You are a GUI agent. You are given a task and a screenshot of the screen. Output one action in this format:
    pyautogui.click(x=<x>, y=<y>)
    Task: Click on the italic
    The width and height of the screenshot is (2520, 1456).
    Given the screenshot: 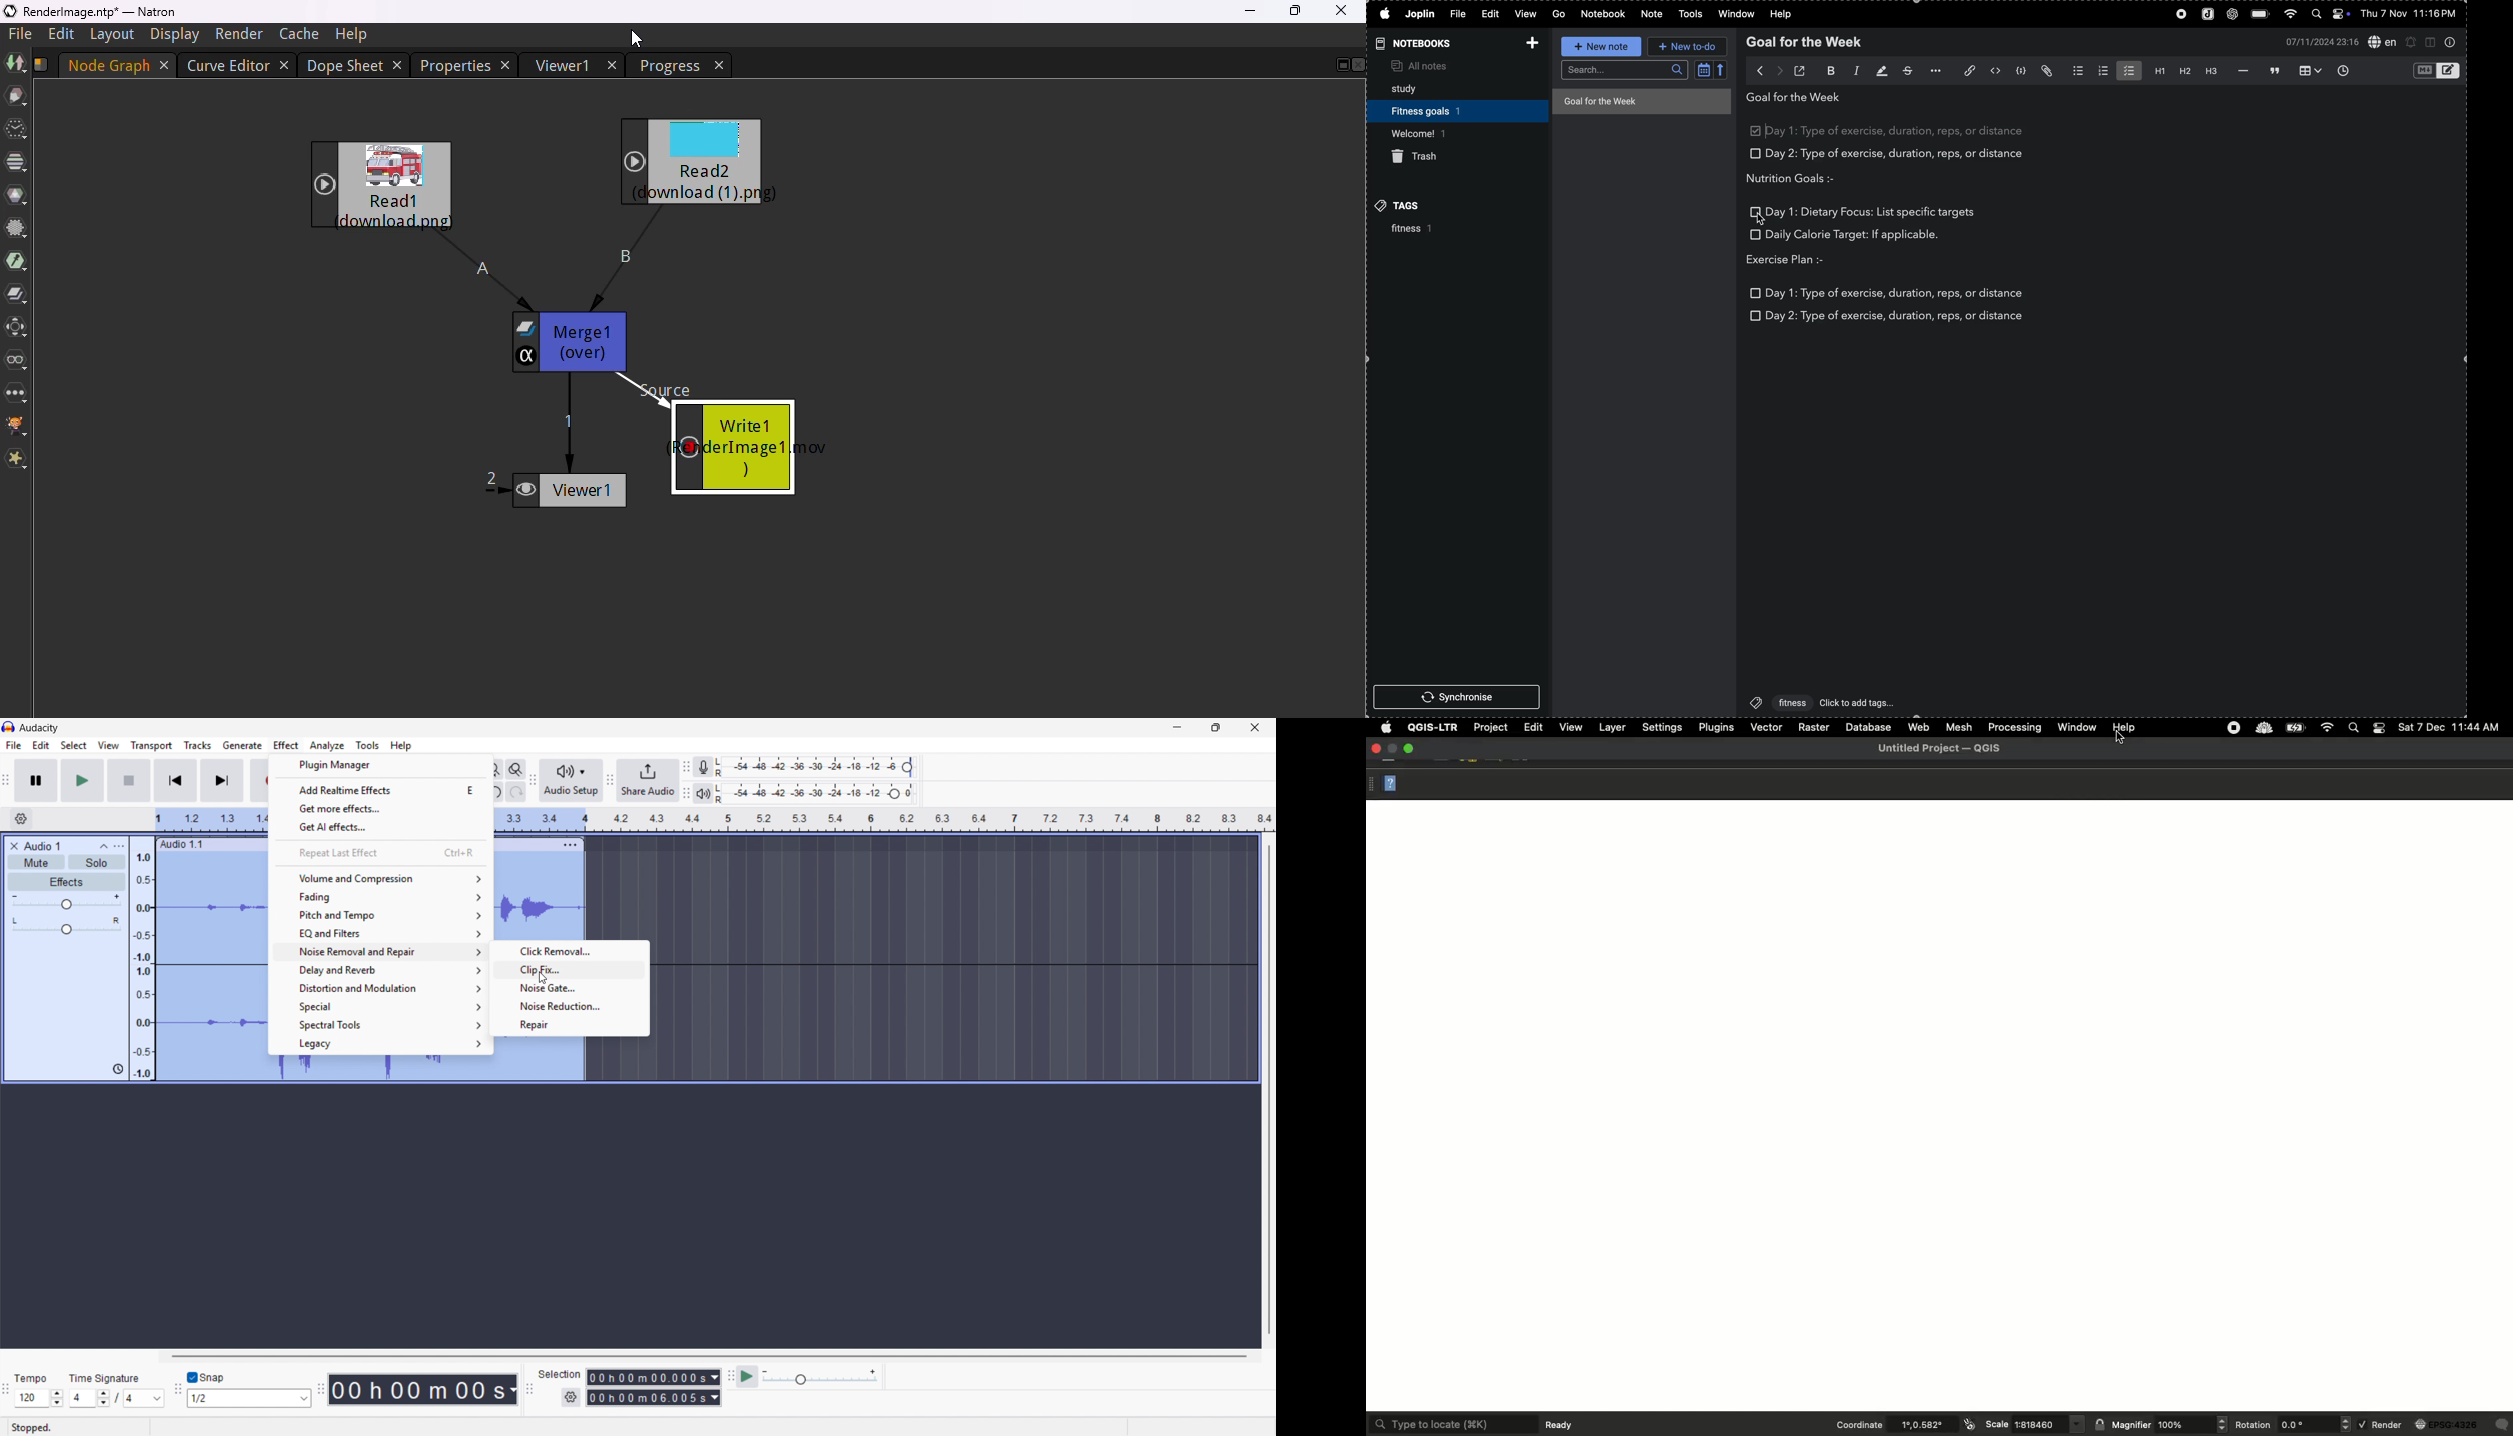 What is the action you would take?
    pyautogui.click(x=1851, y=72)
    